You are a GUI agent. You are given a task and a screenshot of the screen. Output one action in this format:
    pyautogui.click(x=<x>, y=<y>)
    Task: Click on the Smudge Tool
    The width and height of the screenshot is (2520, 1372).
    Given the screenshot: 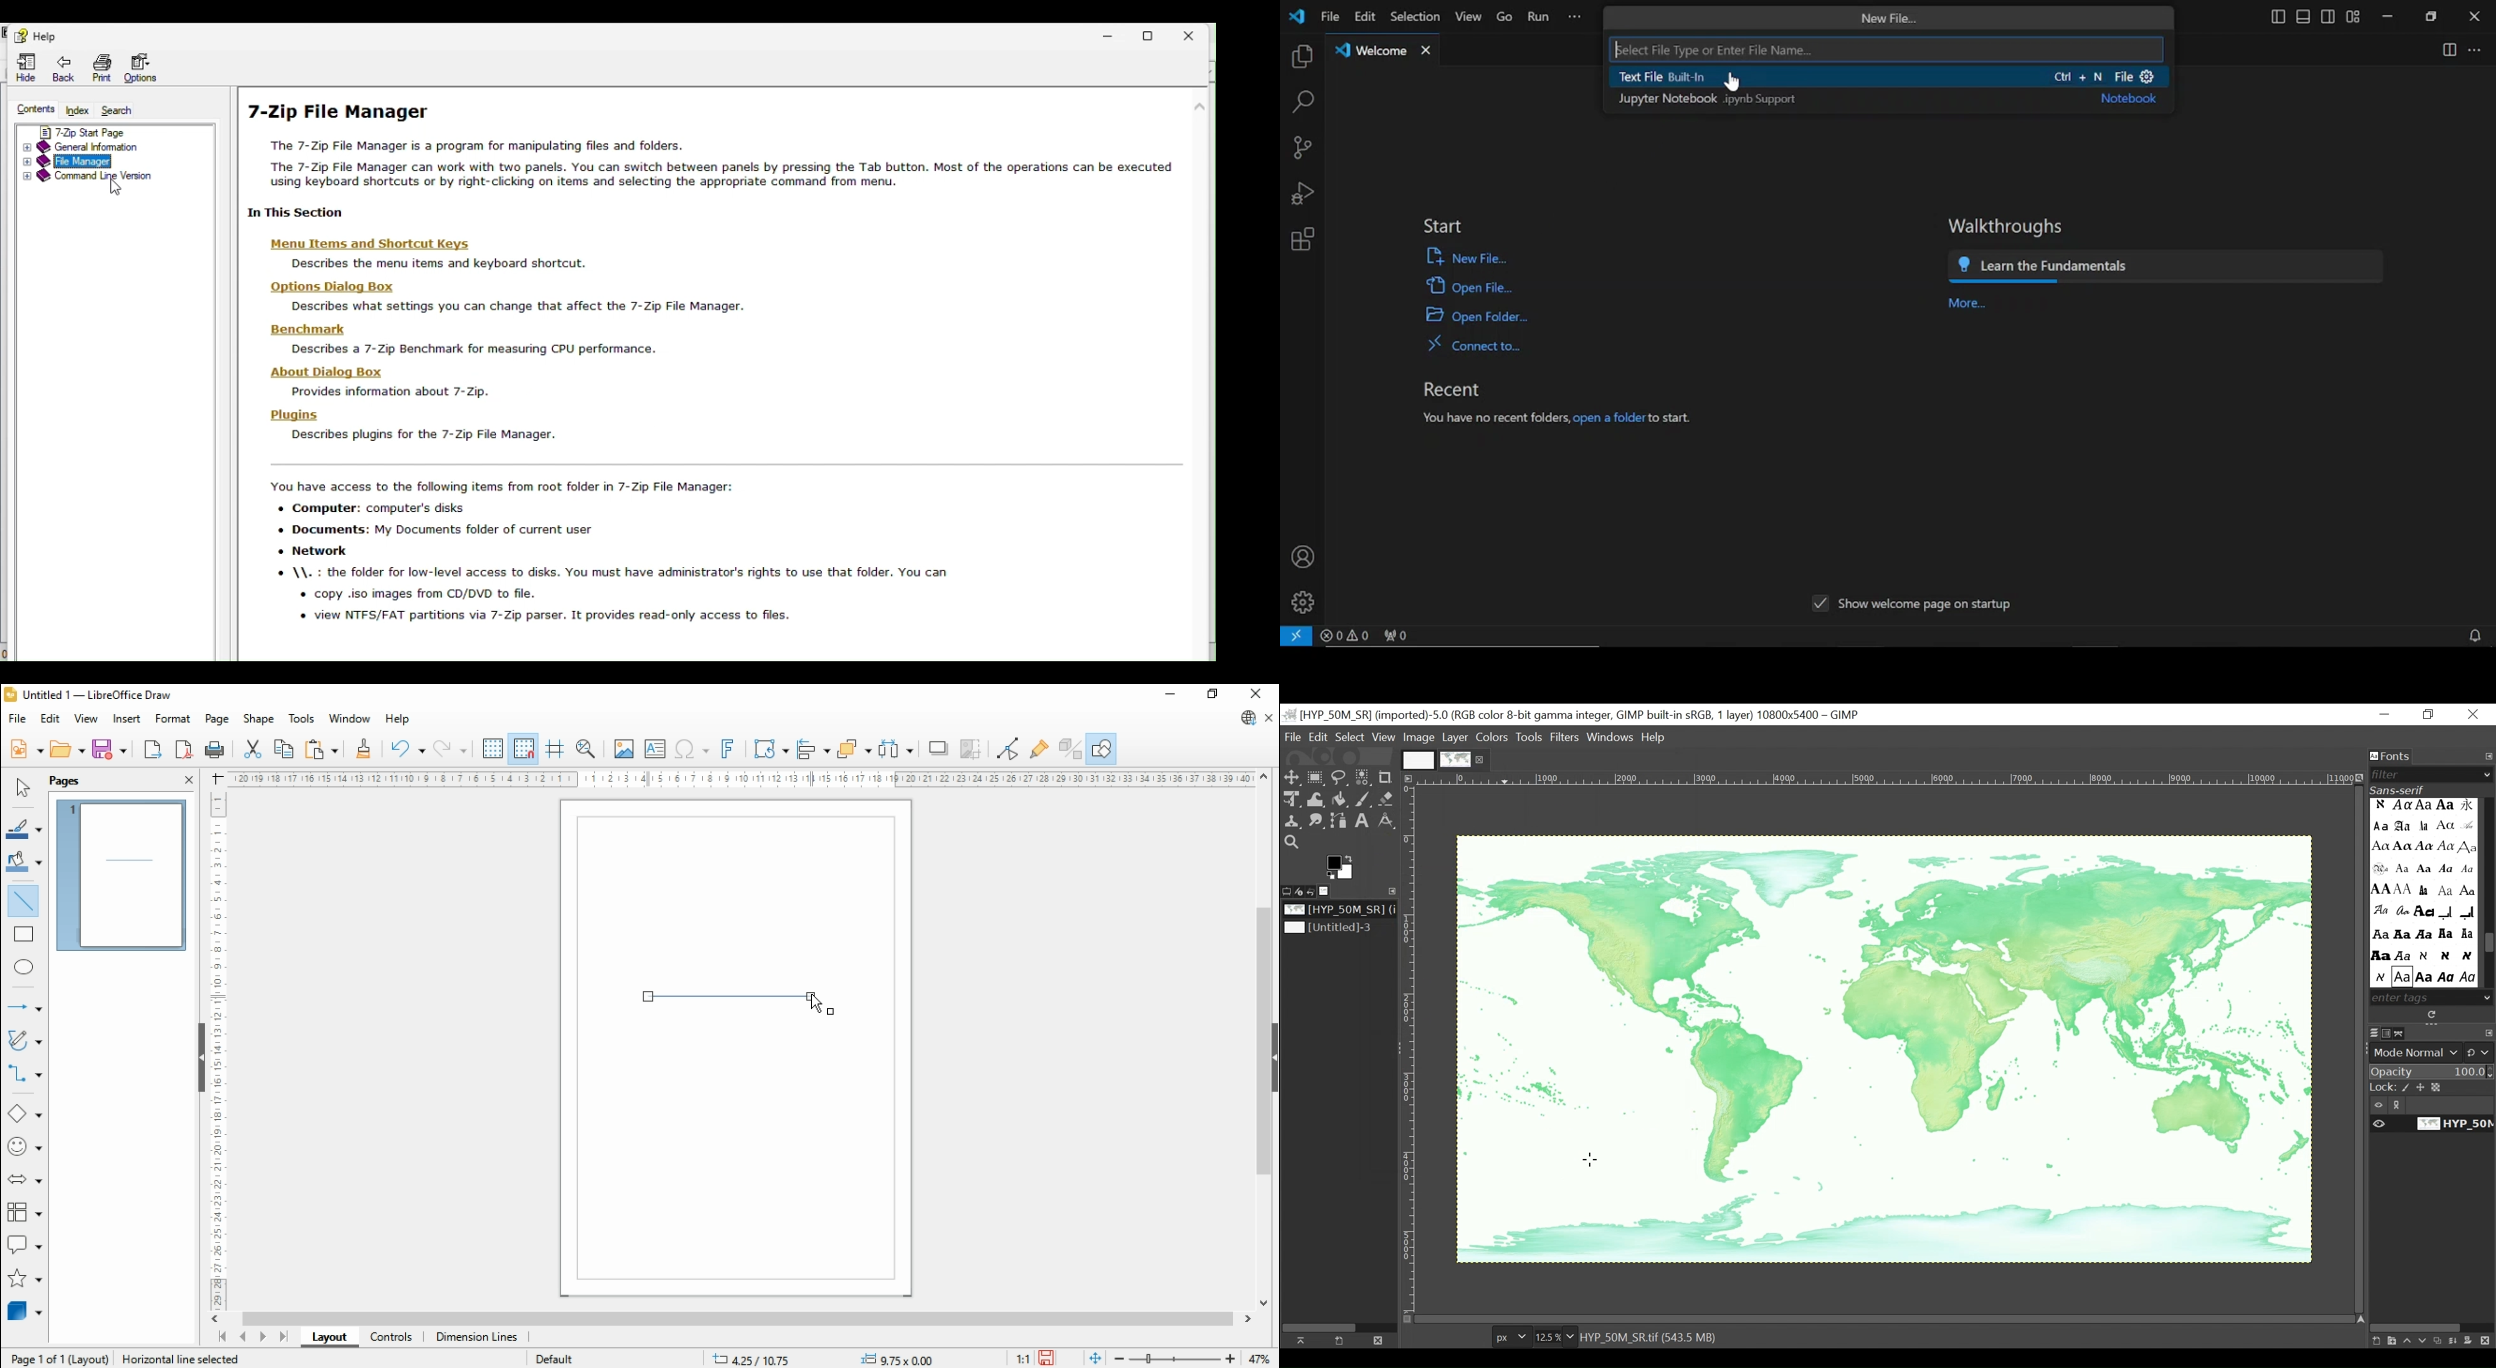 What is the action you would take?
    pyautogui.click(x=1315, y=822)
    